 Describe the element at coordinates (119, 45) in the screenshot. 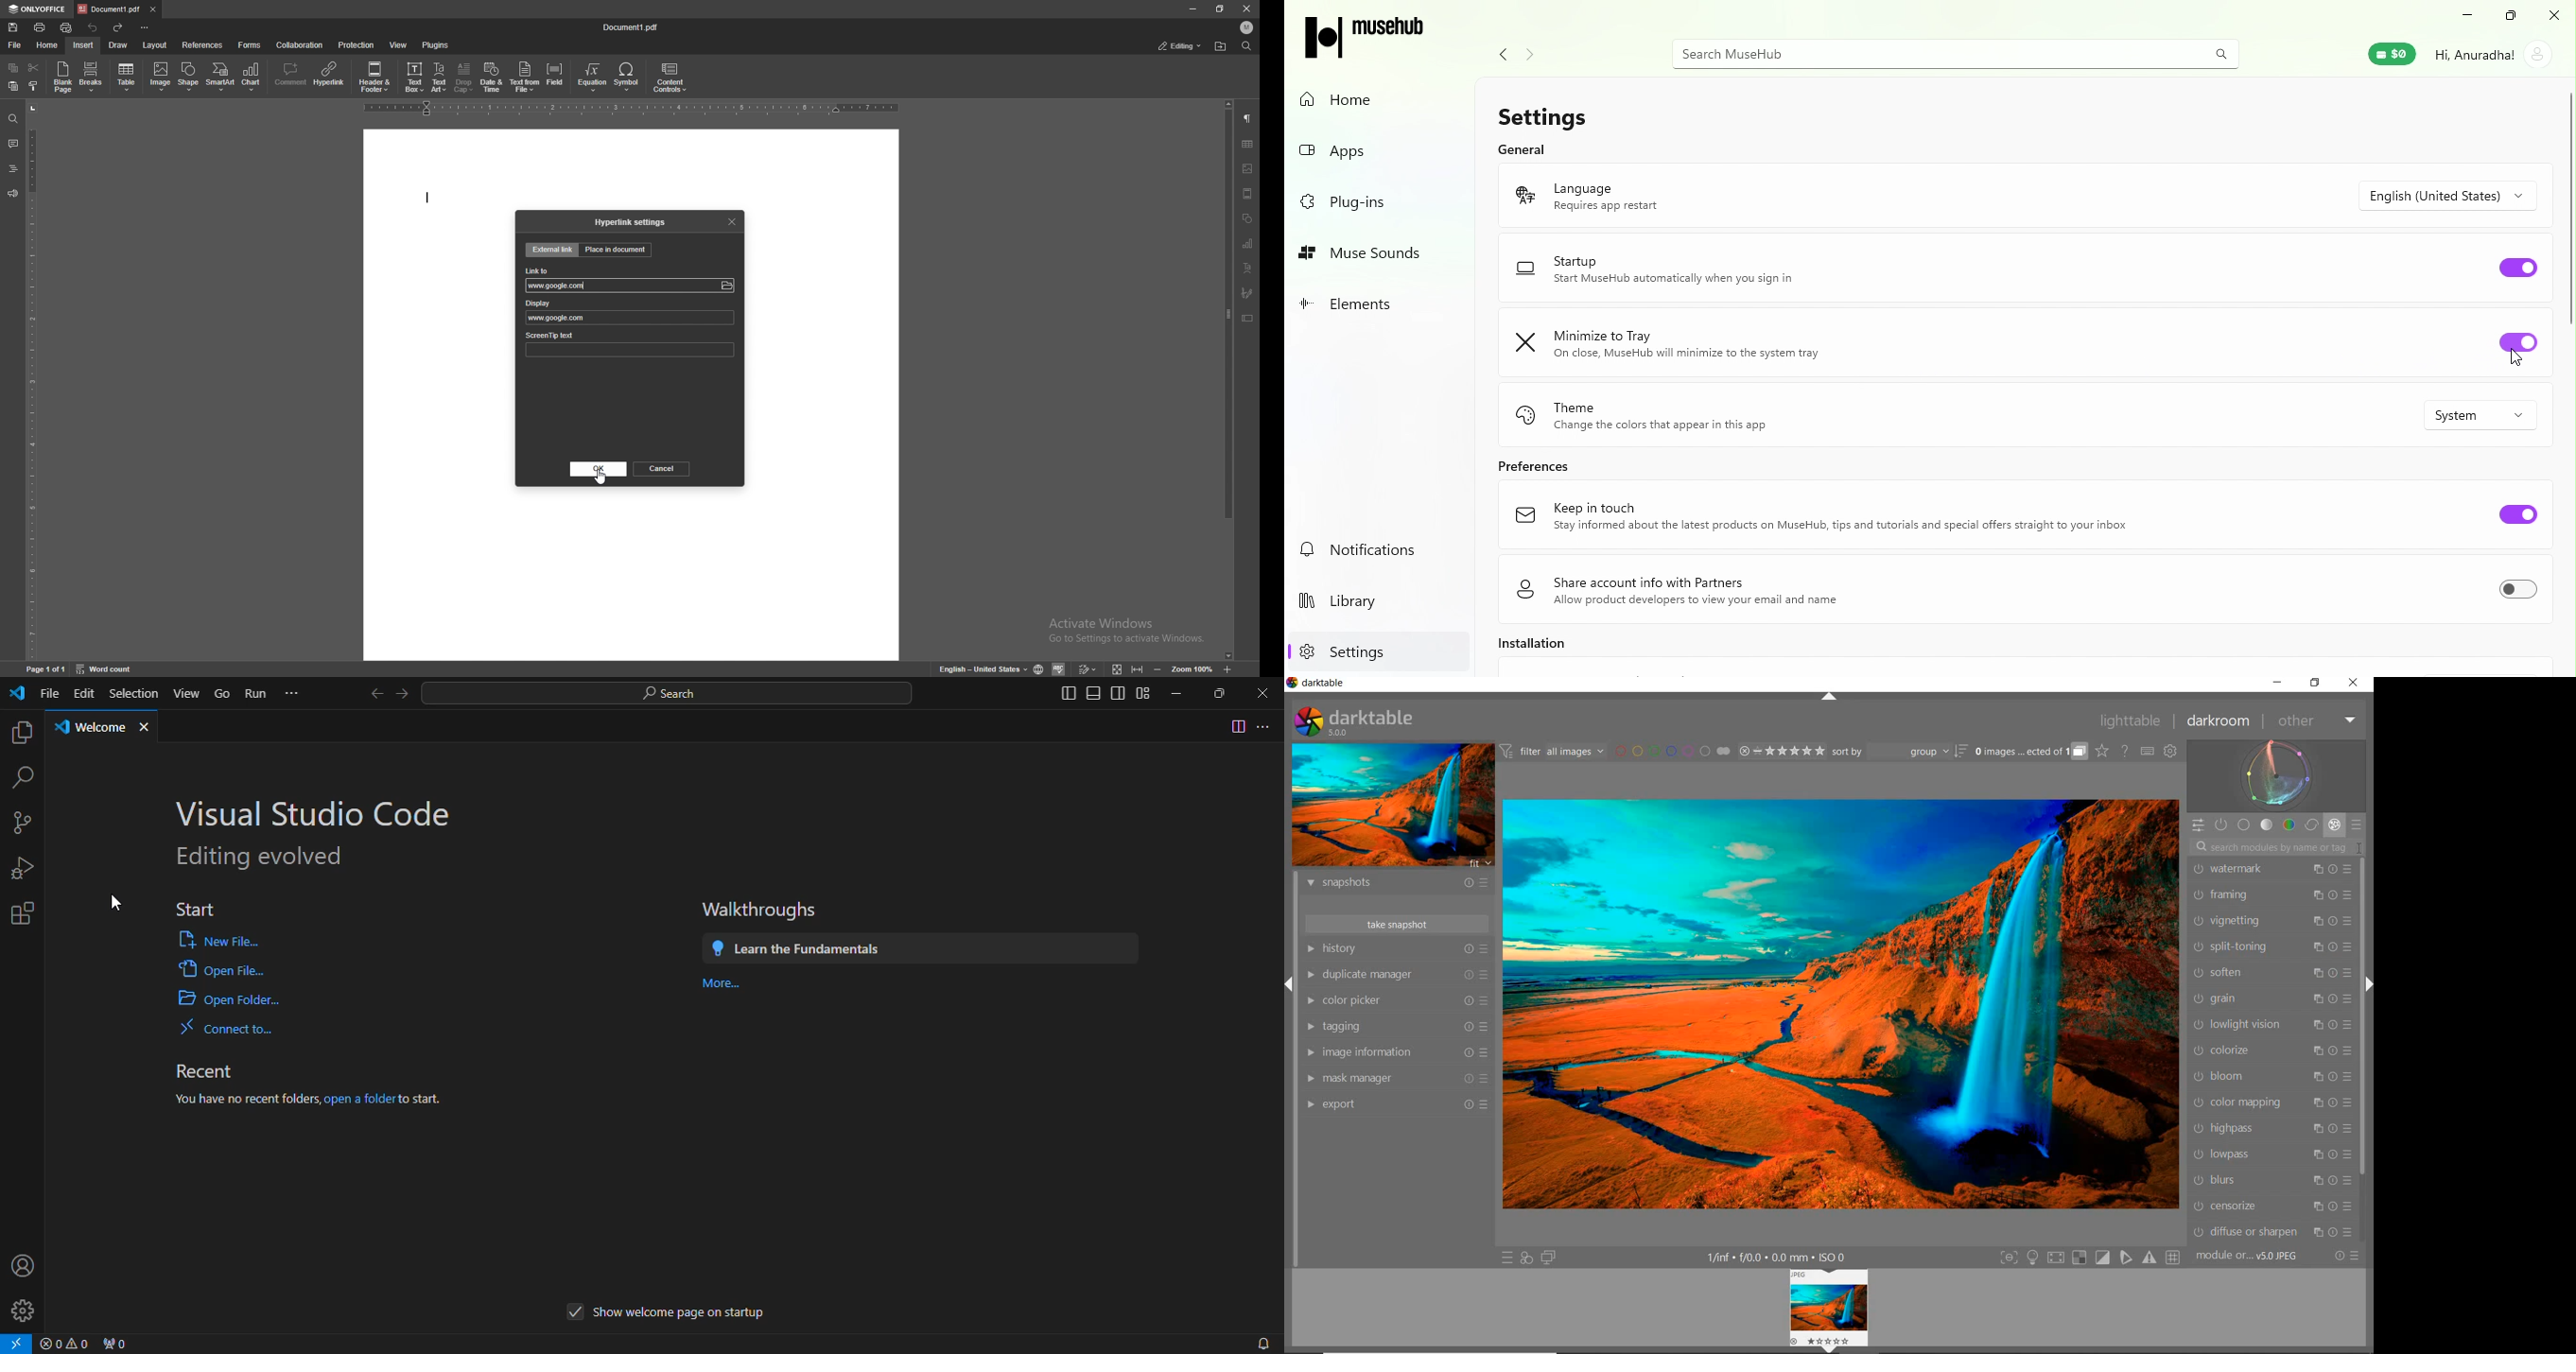

I see `draw` at that location.